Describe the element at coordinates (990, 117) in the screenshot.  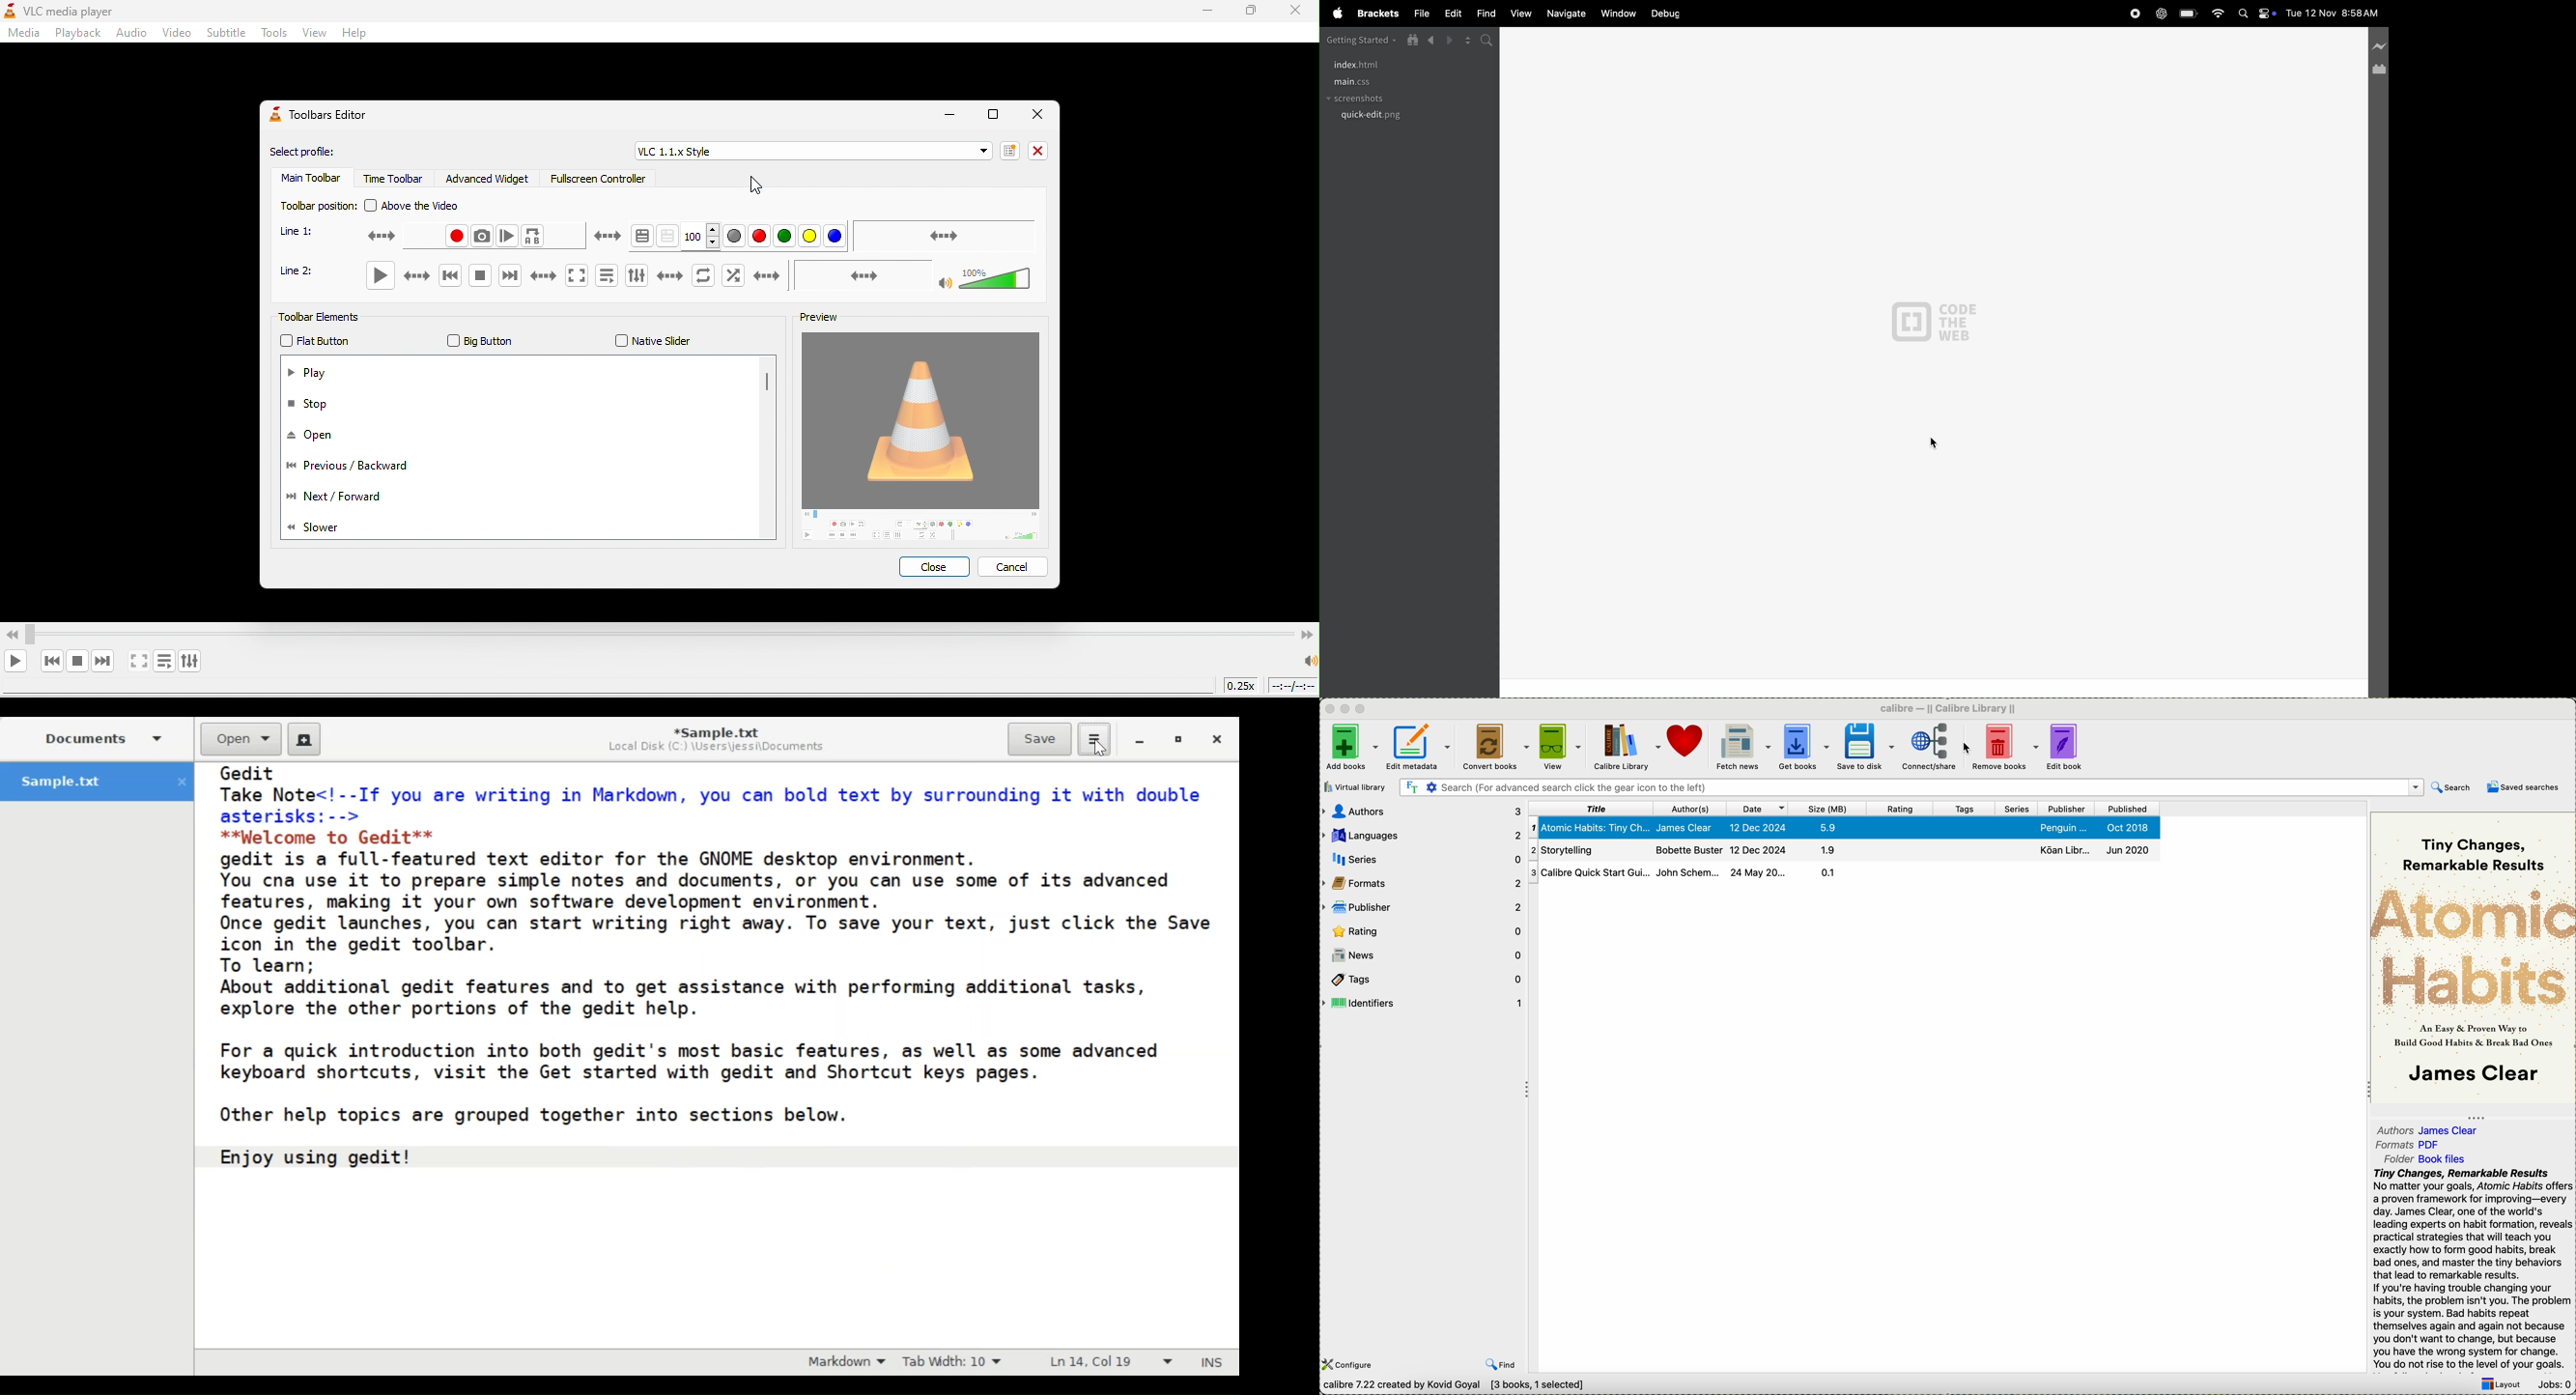
I see `Full Screen ` at that location.